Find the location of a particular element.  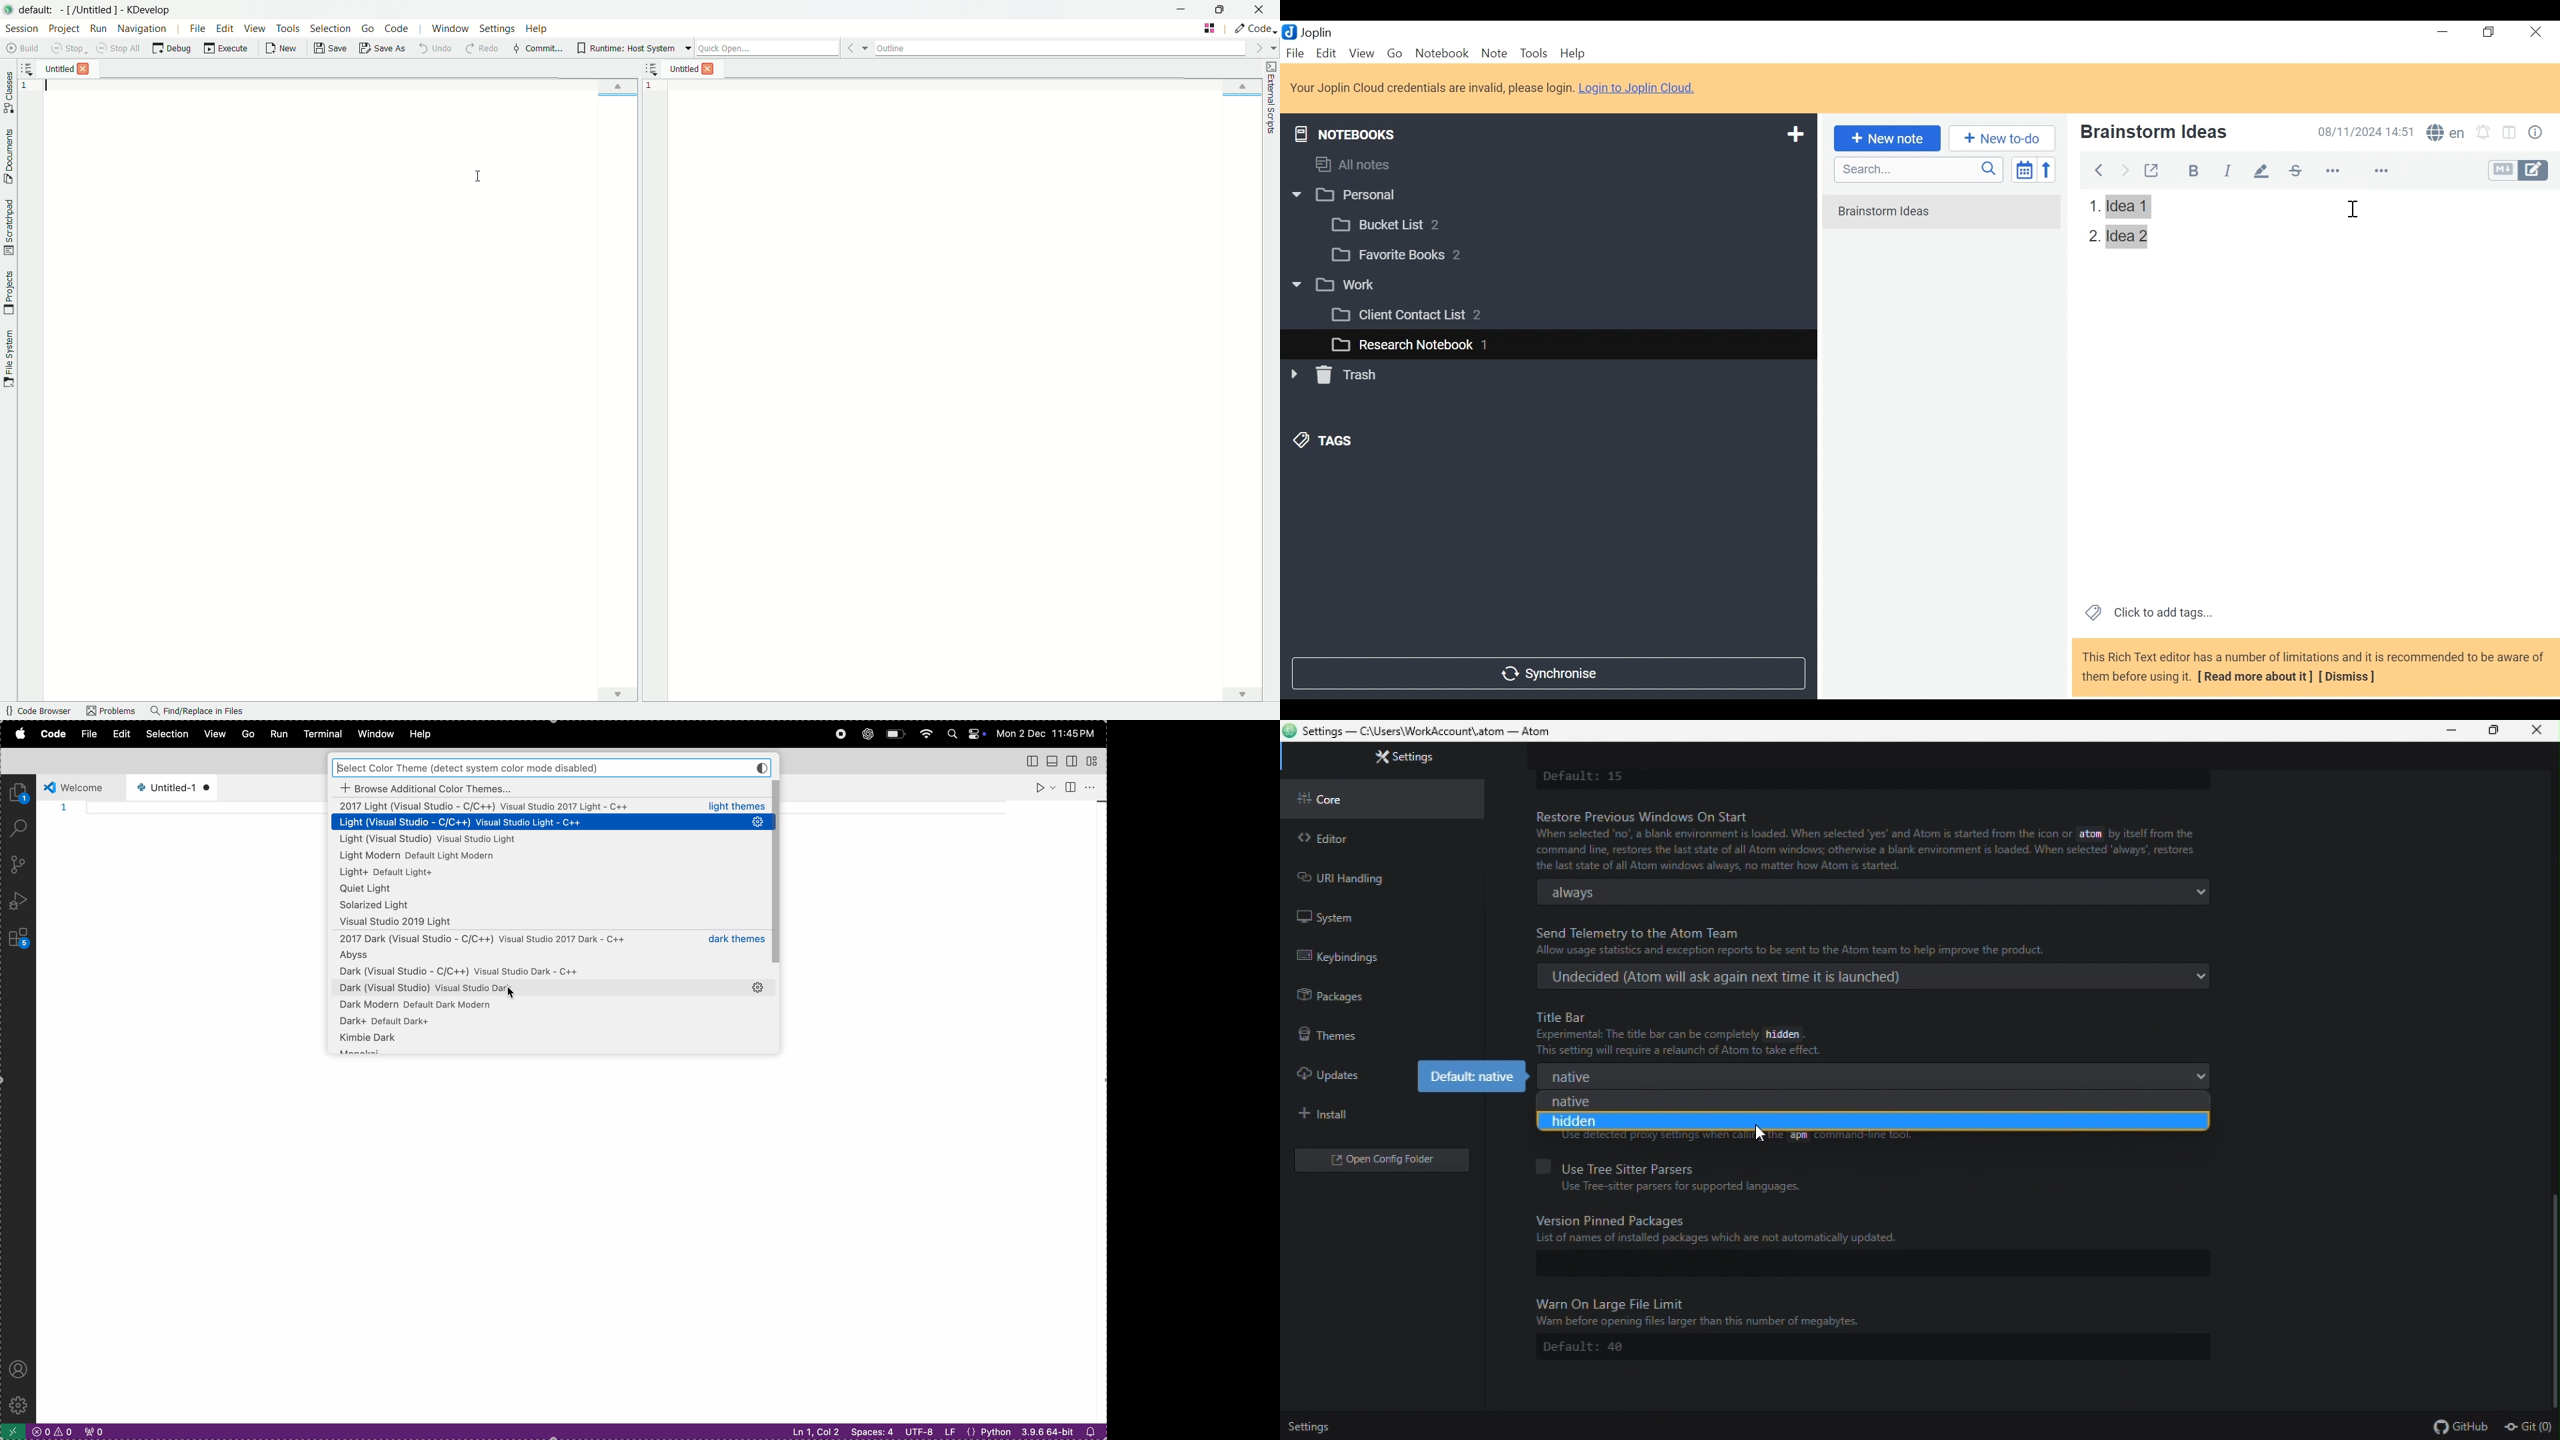

default:native is located at coordinates (1468, 1076).